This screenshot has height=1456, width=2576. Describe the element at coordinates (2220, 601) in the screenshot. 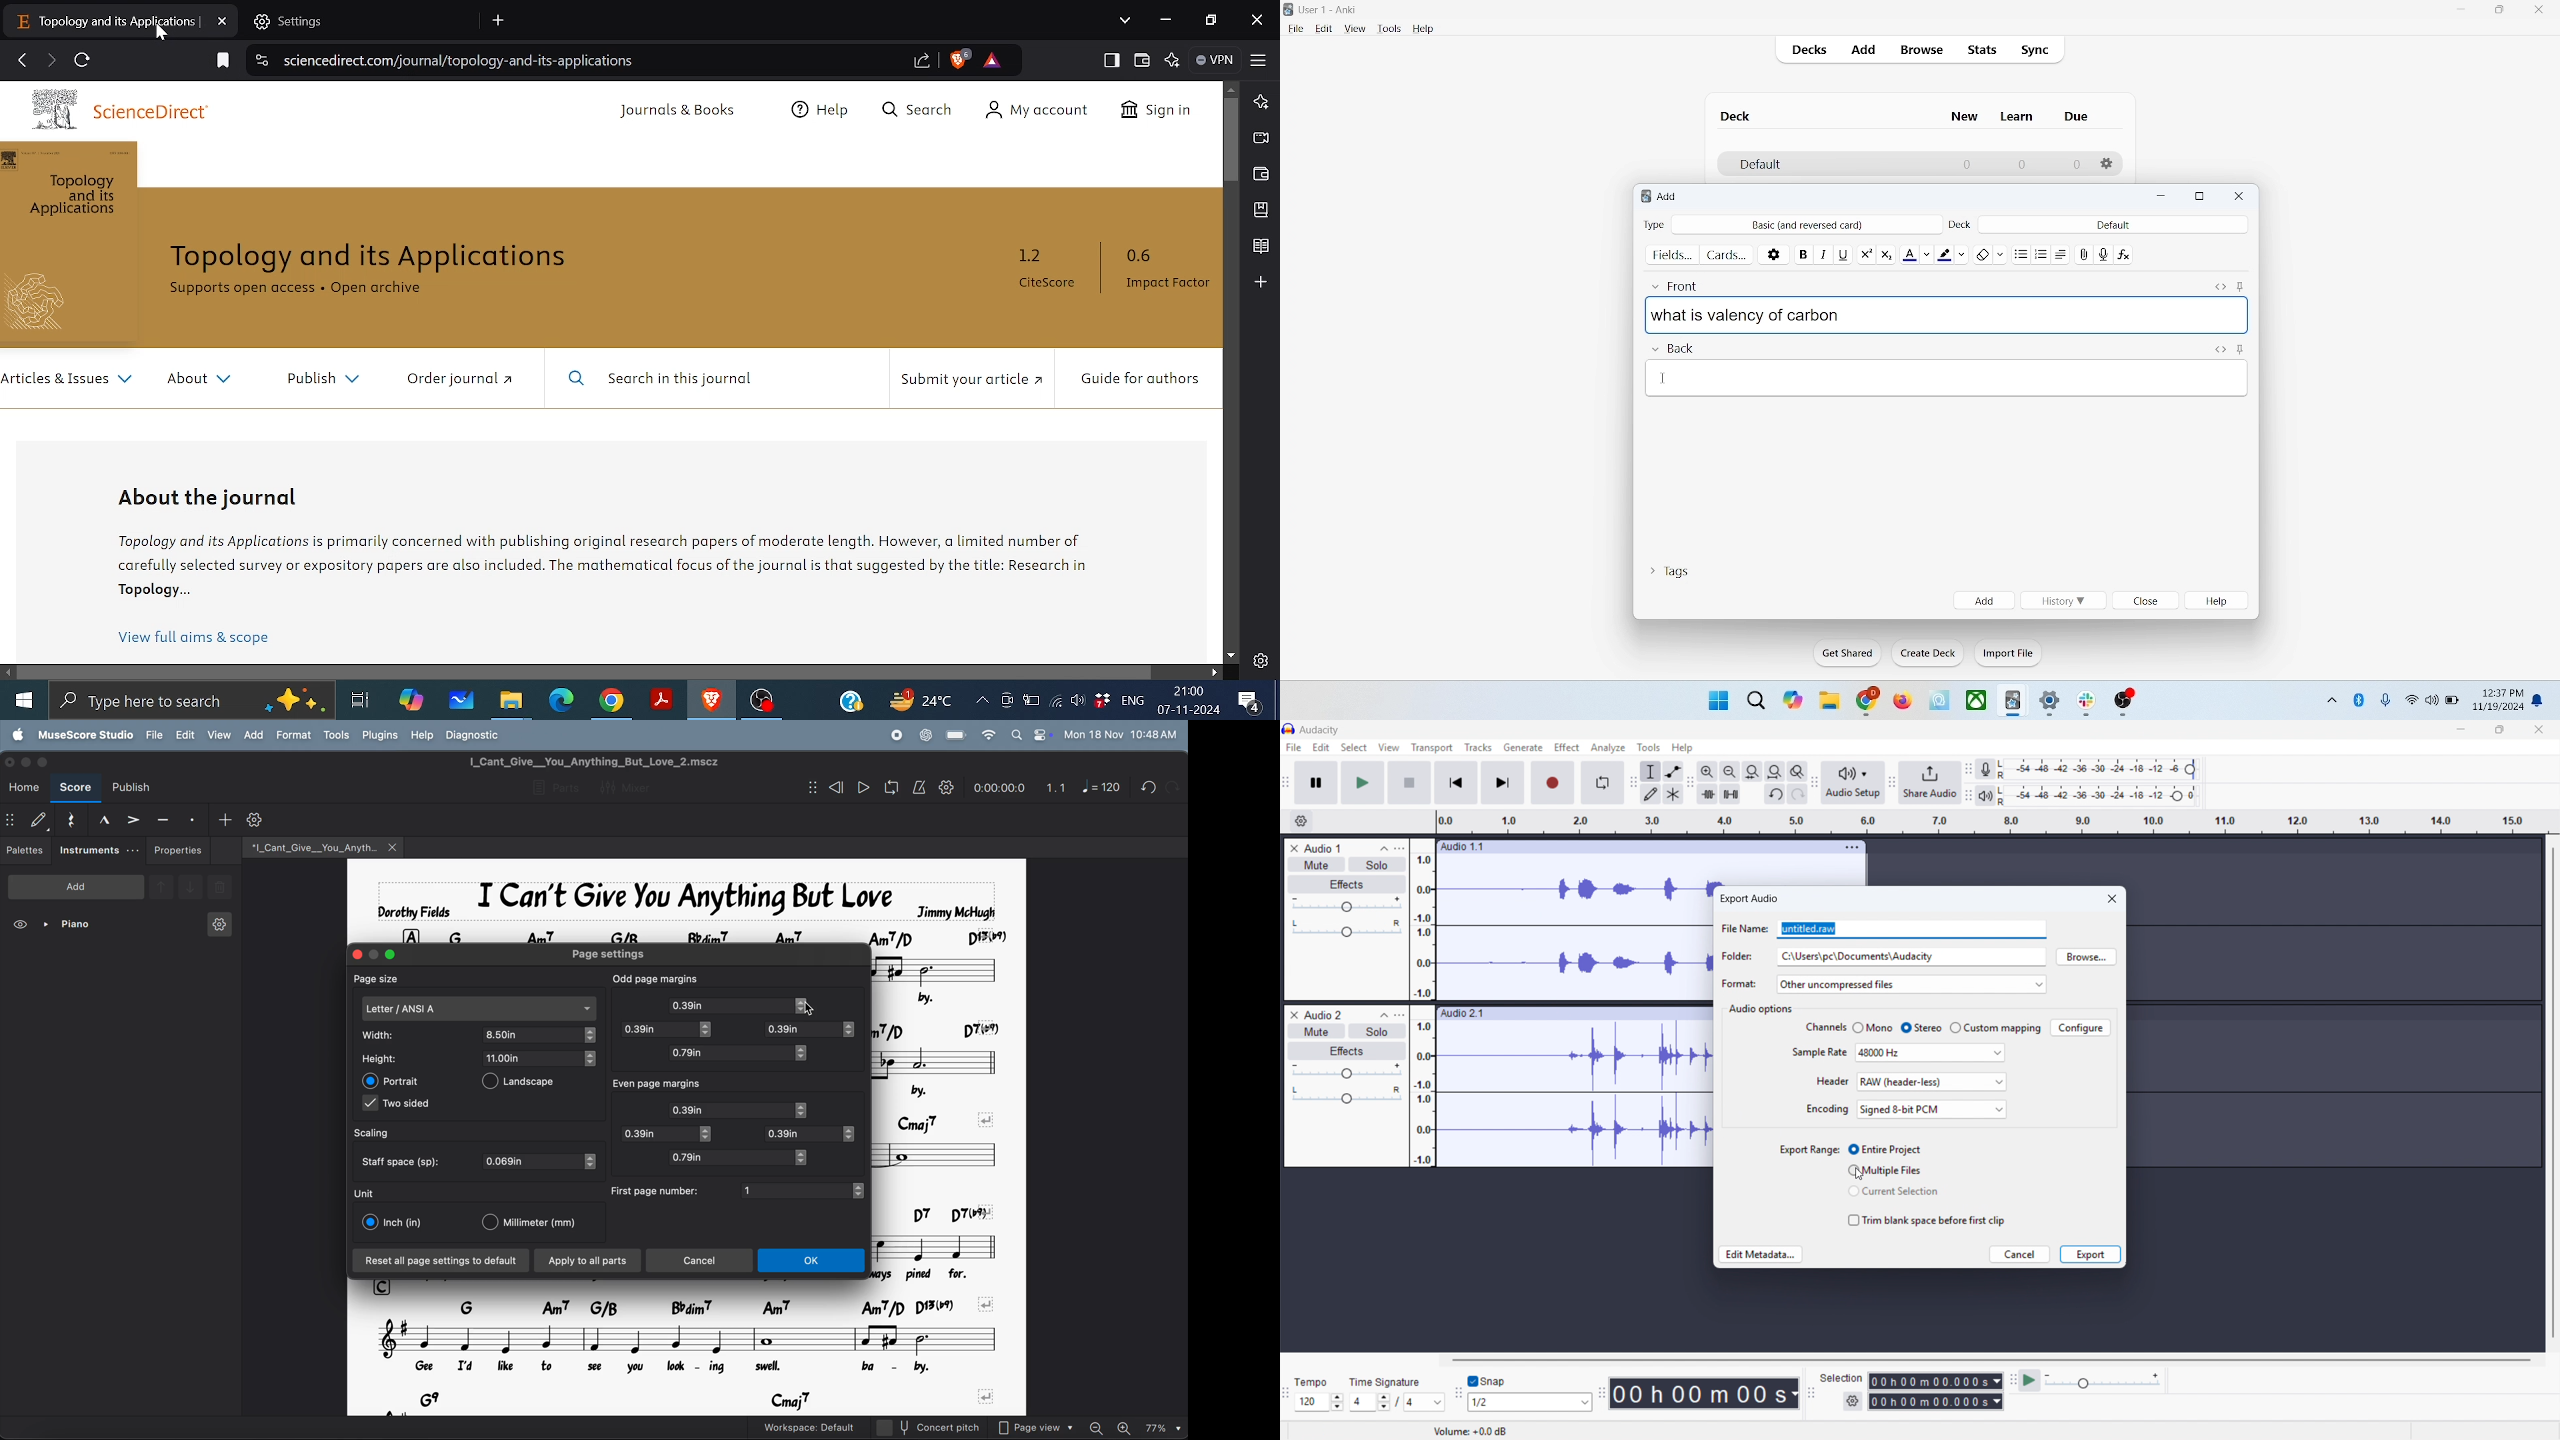

I see `help` at that location.